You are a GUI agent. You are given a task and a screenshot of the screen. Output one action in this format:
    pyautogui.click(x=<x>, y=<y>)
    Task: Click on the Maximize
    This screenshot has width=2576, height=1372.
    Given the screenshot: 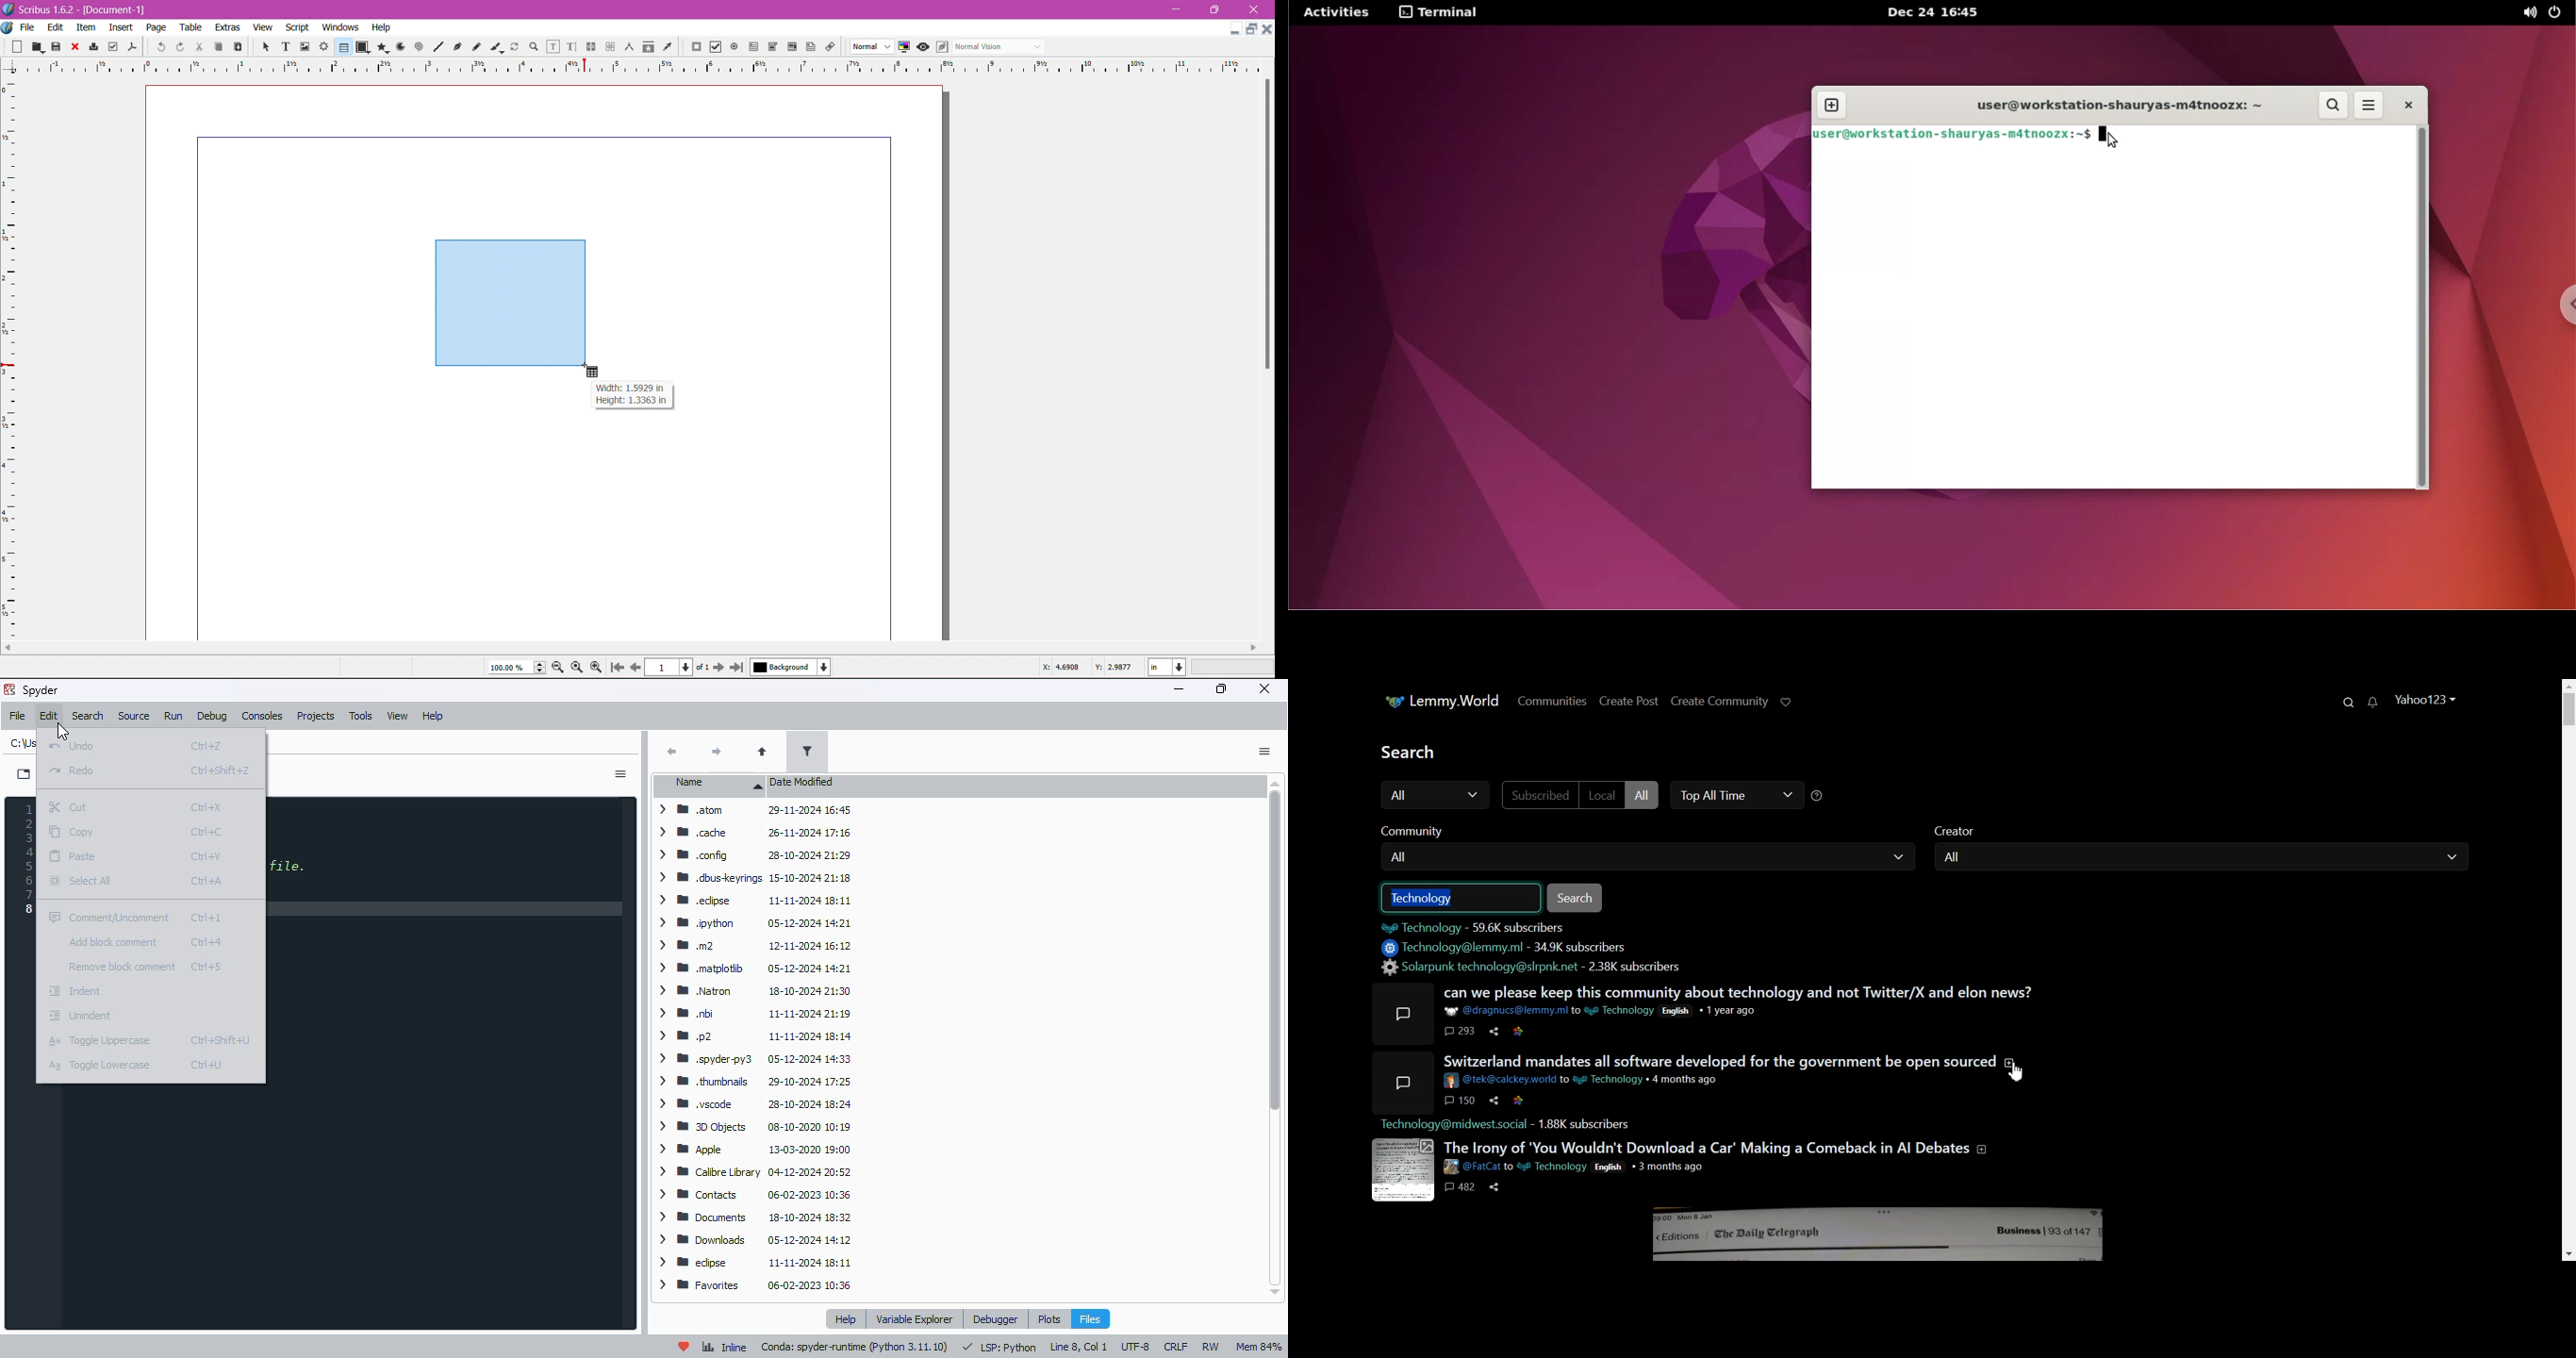 What is the action you would take?
    pyautogui.click(x=1253, y=29)
    